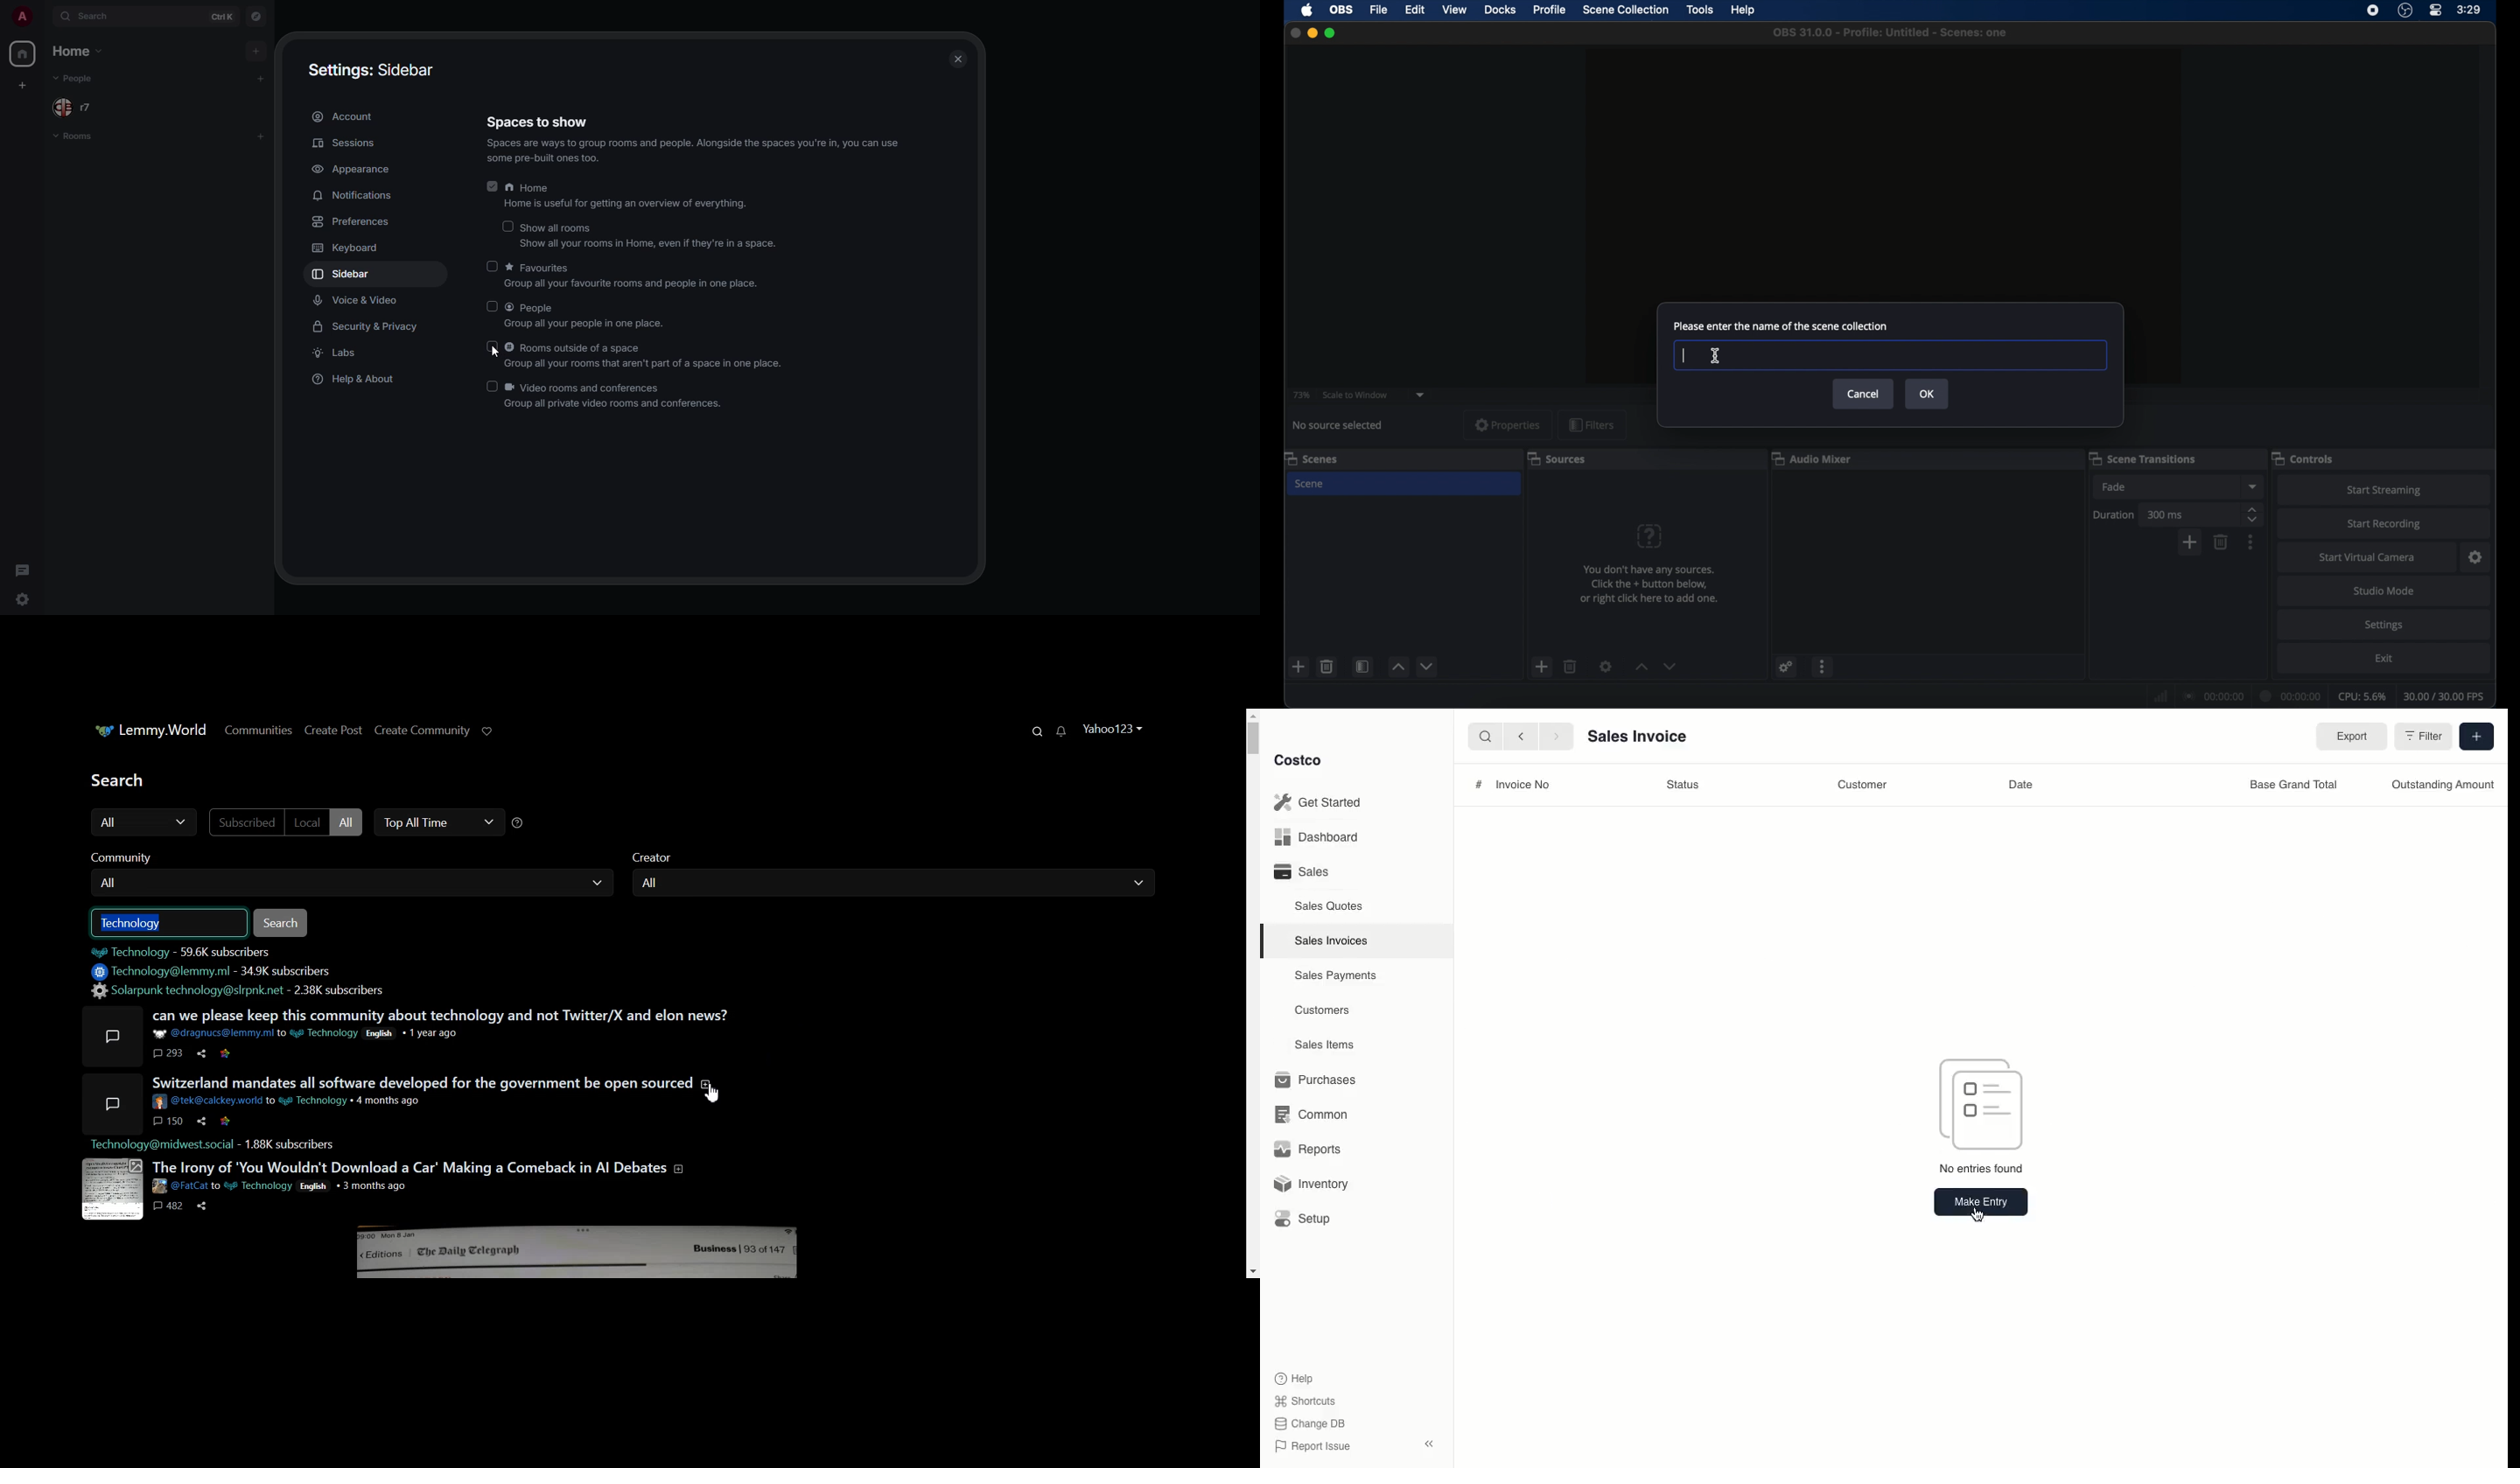 The height and width of the screenshot is (1484, 2520). I want to click on obs, so click(1341, 9).